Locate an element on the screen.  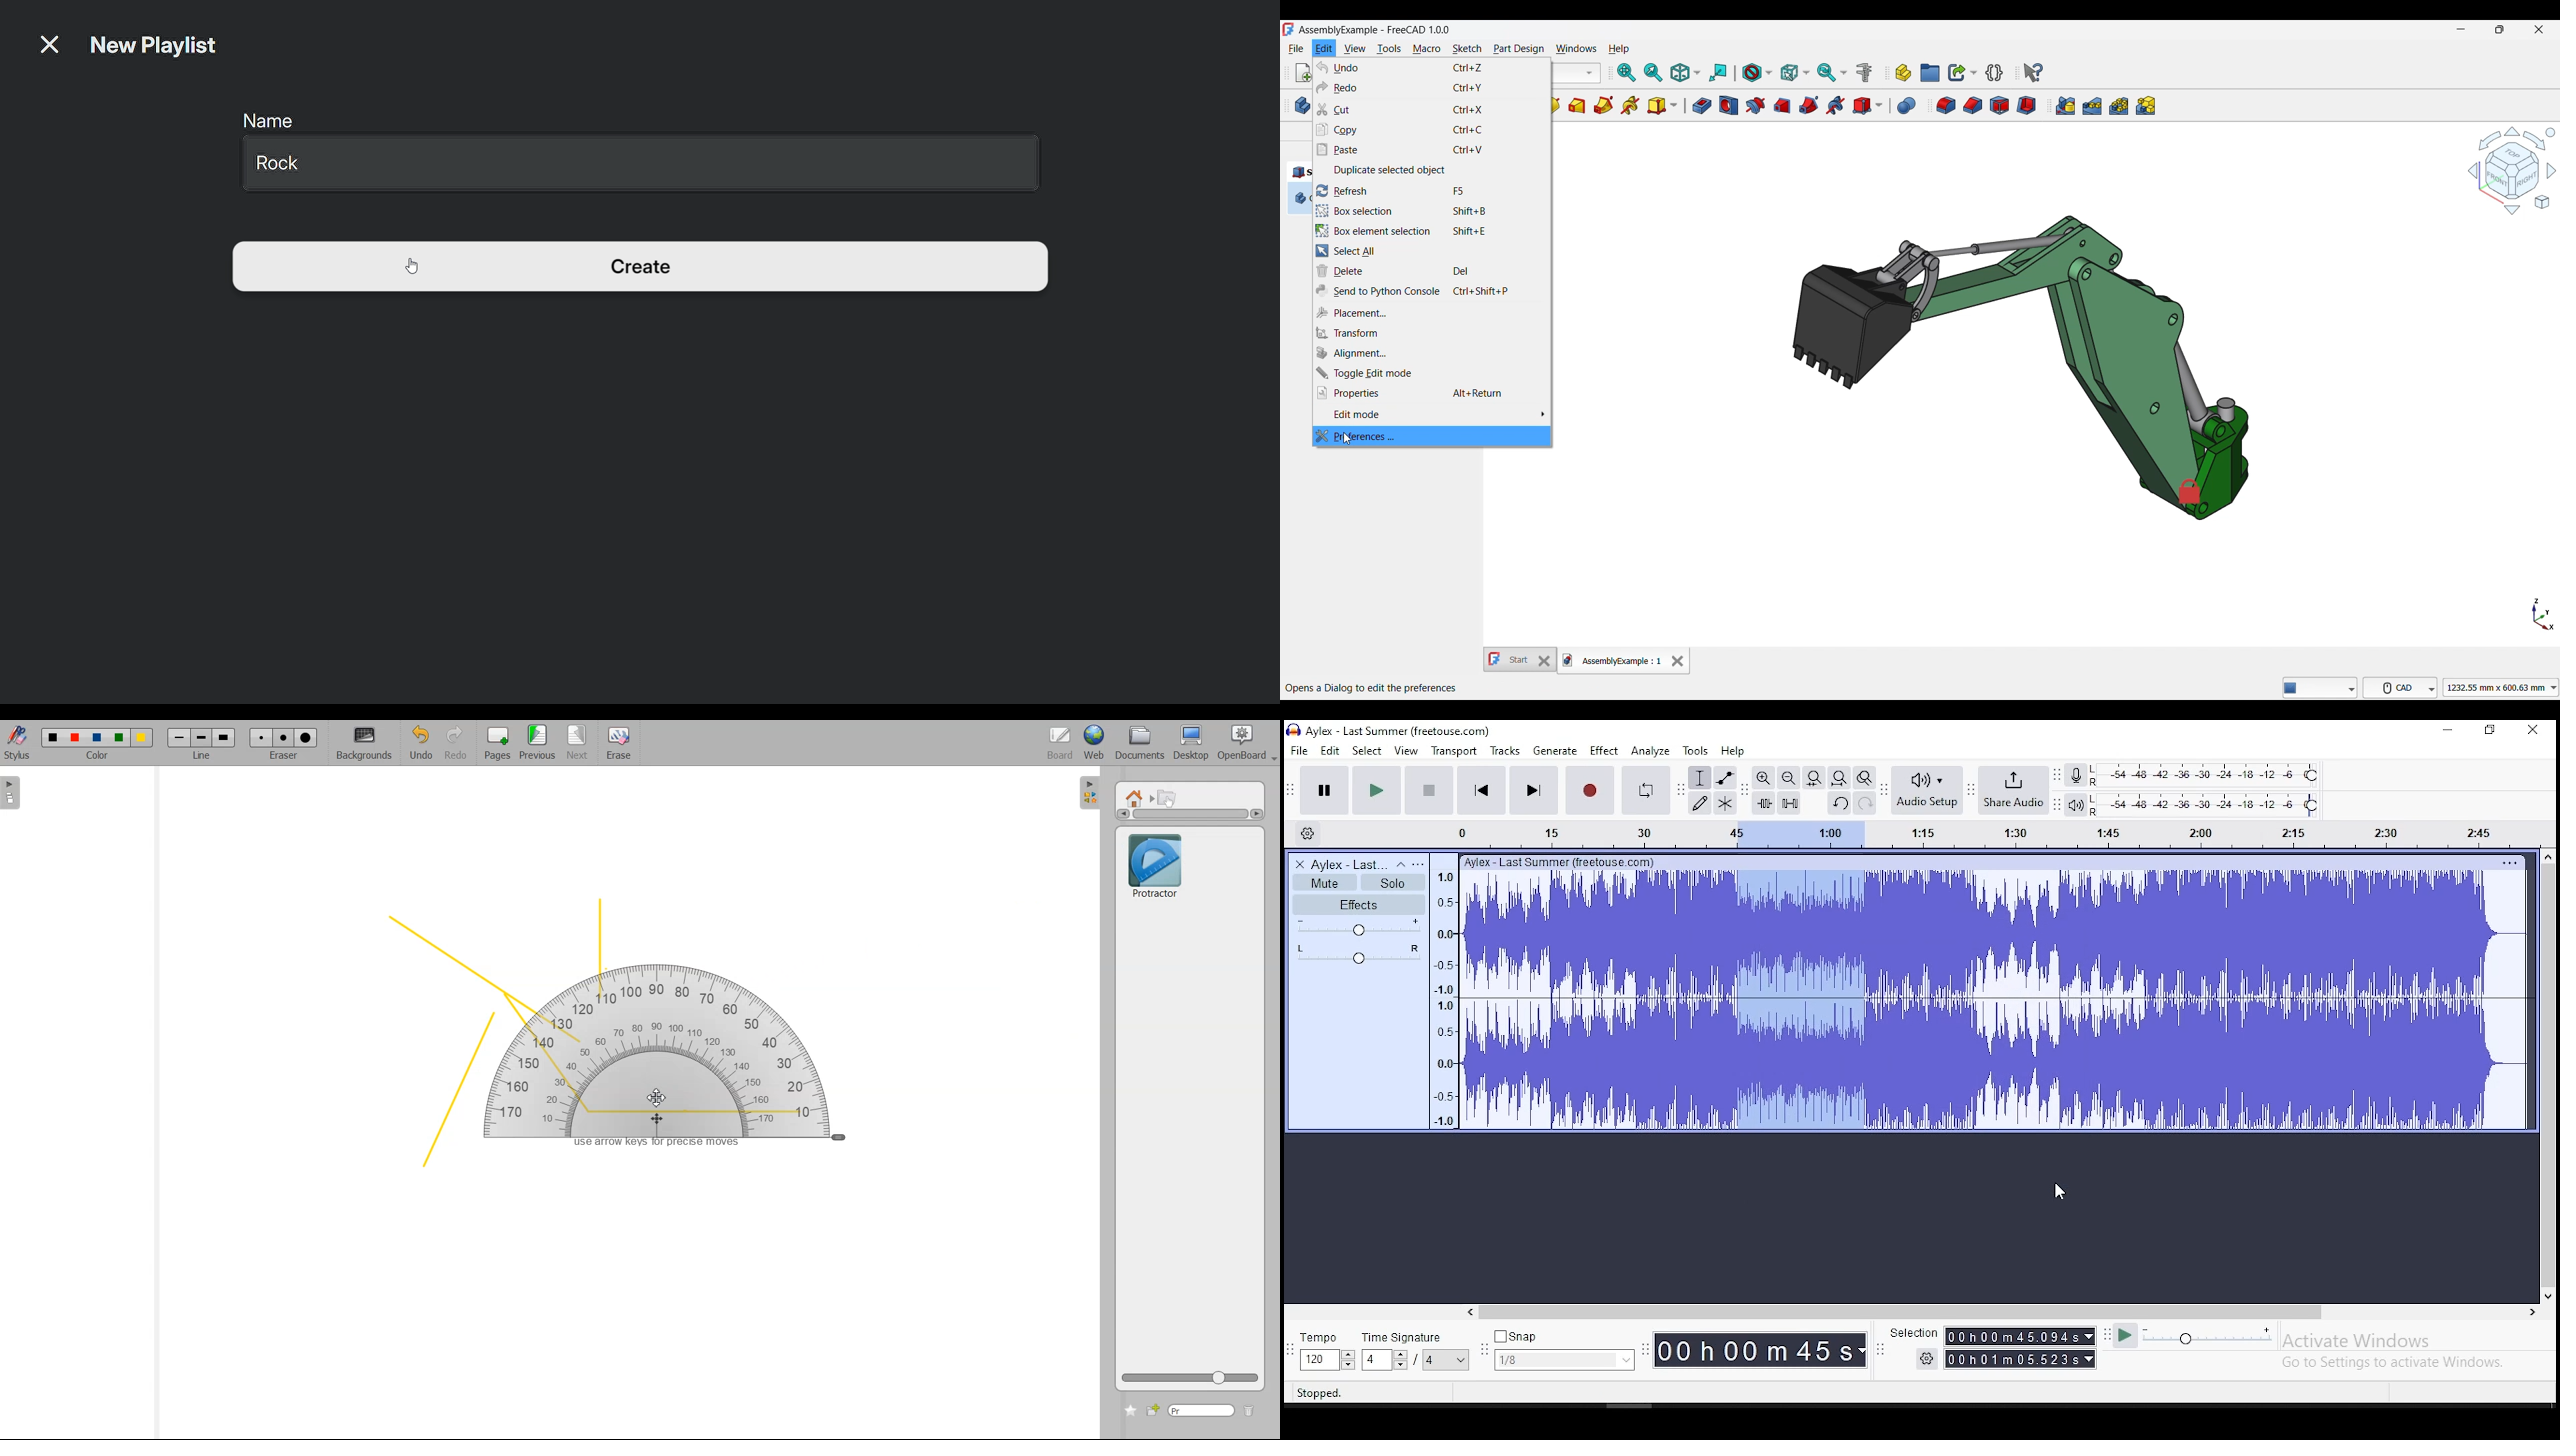
Create an additive primitive is located at coordinates (1663, 105).